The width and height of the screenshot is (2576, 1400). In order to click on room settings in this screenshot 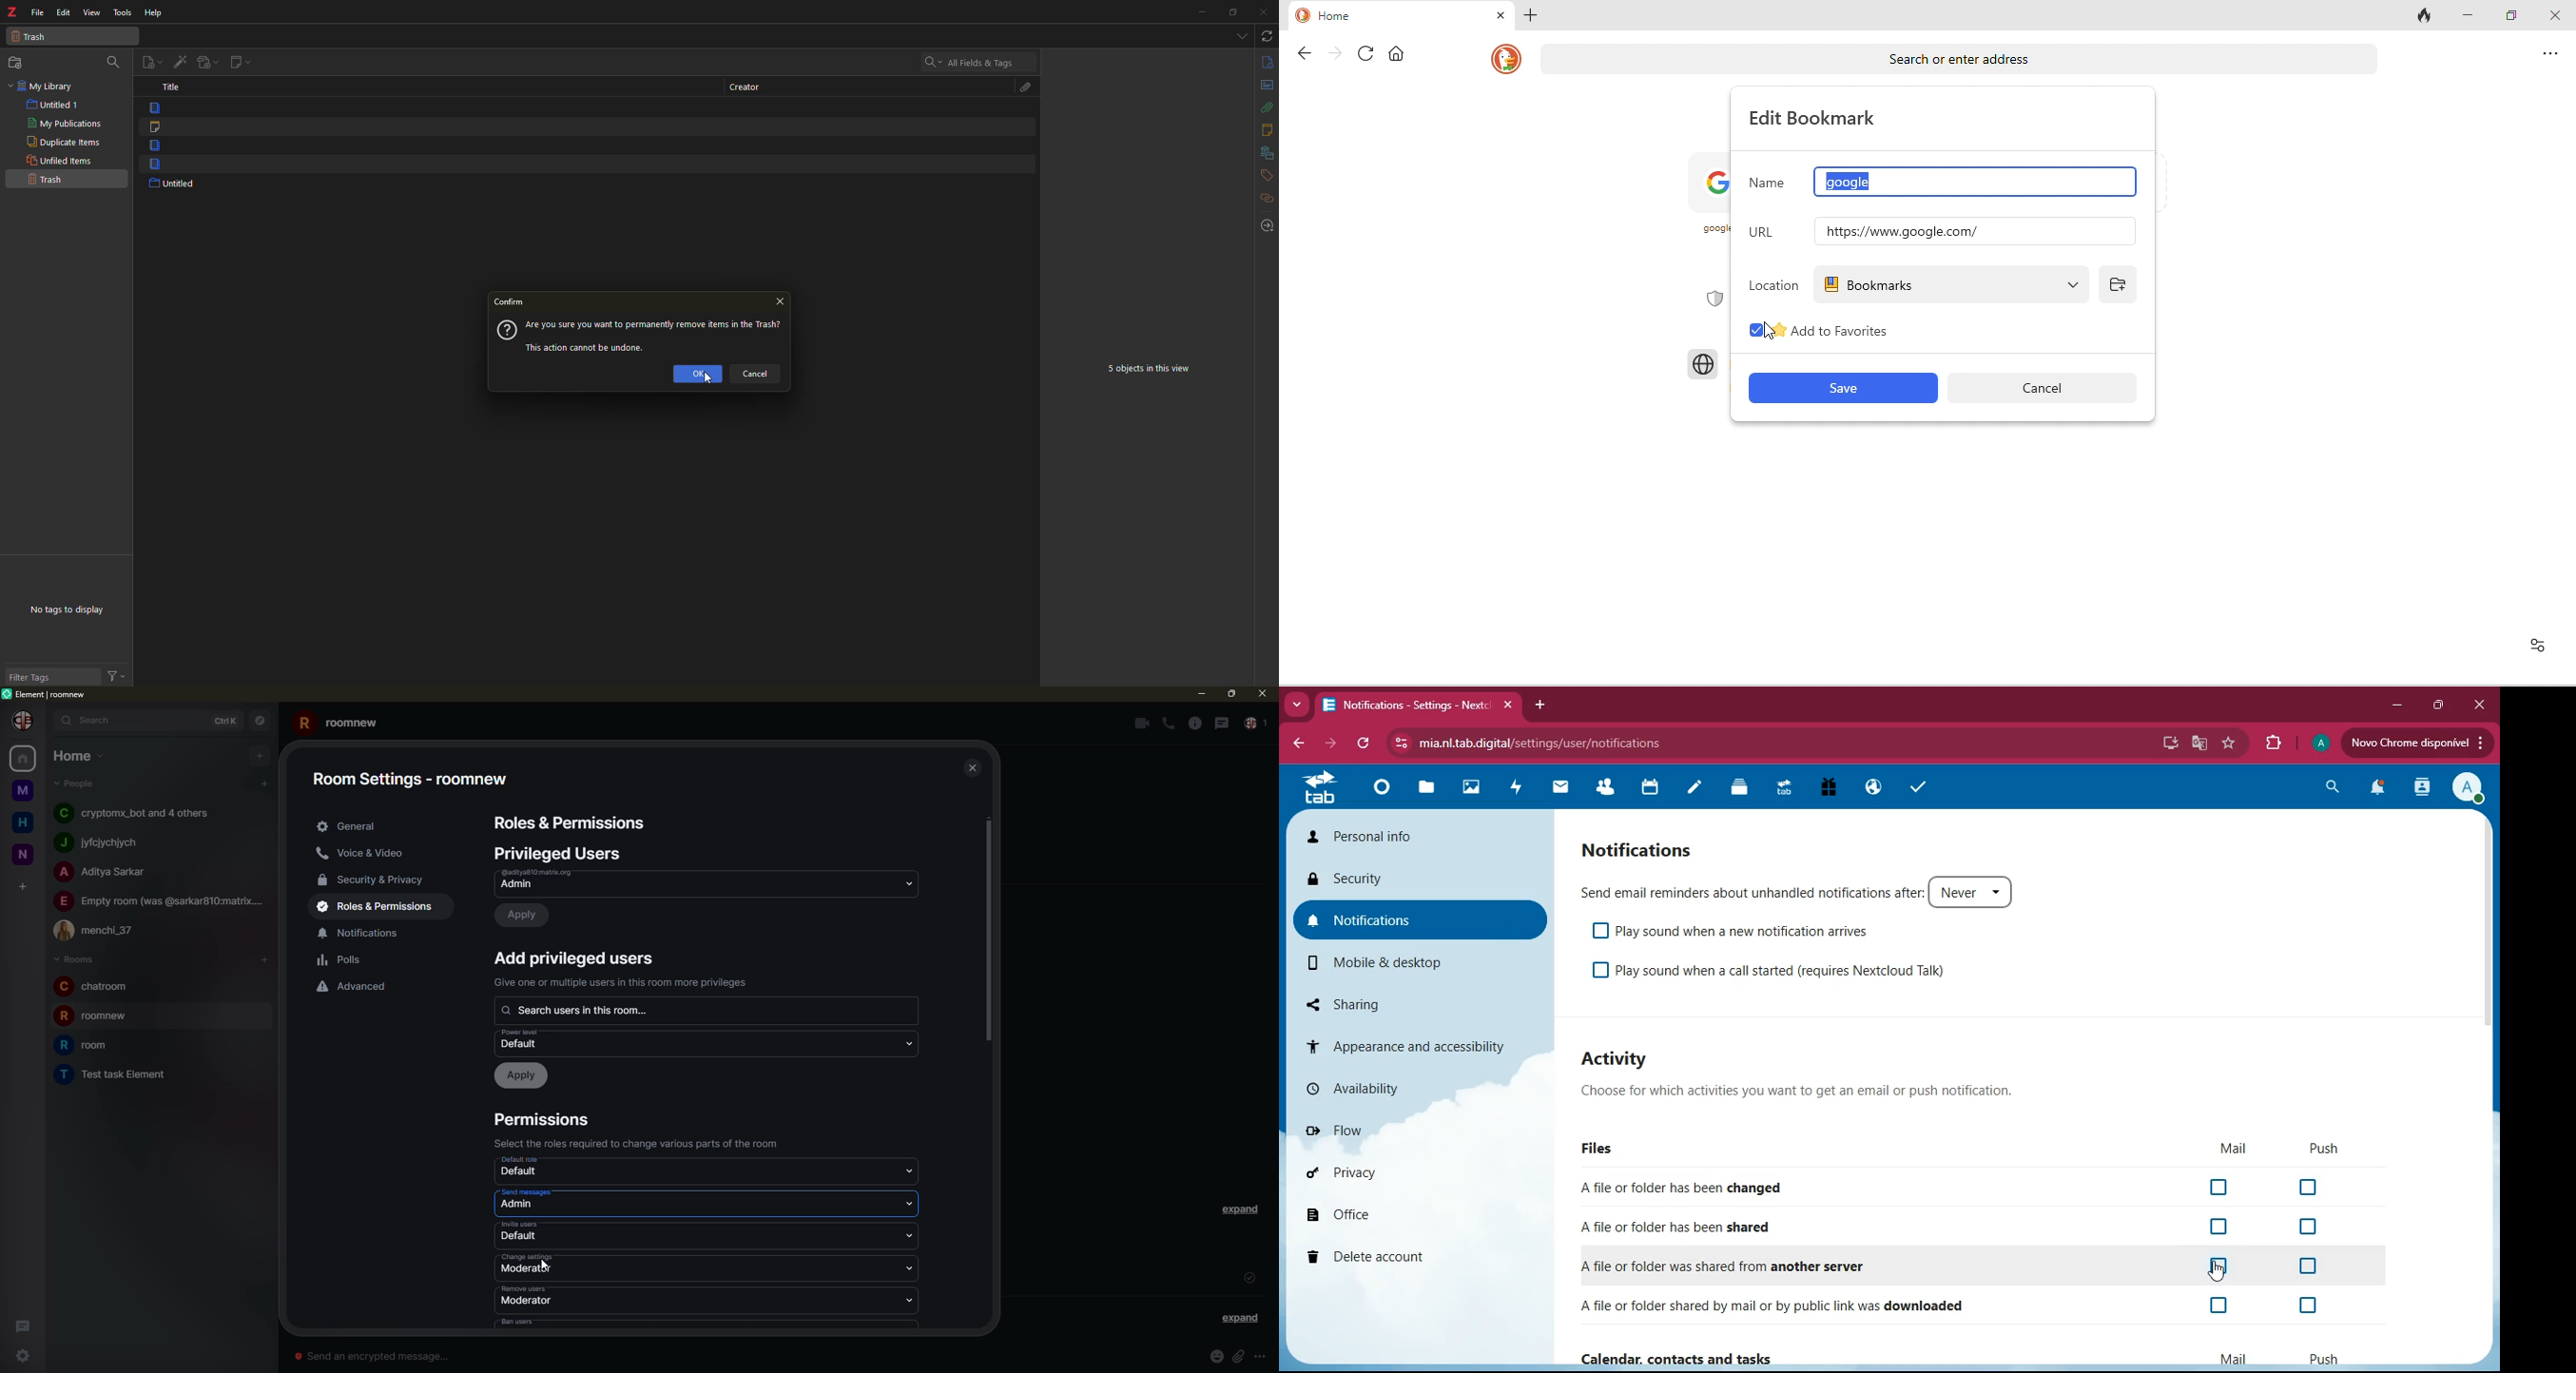, I will do `click(417, 774)`.